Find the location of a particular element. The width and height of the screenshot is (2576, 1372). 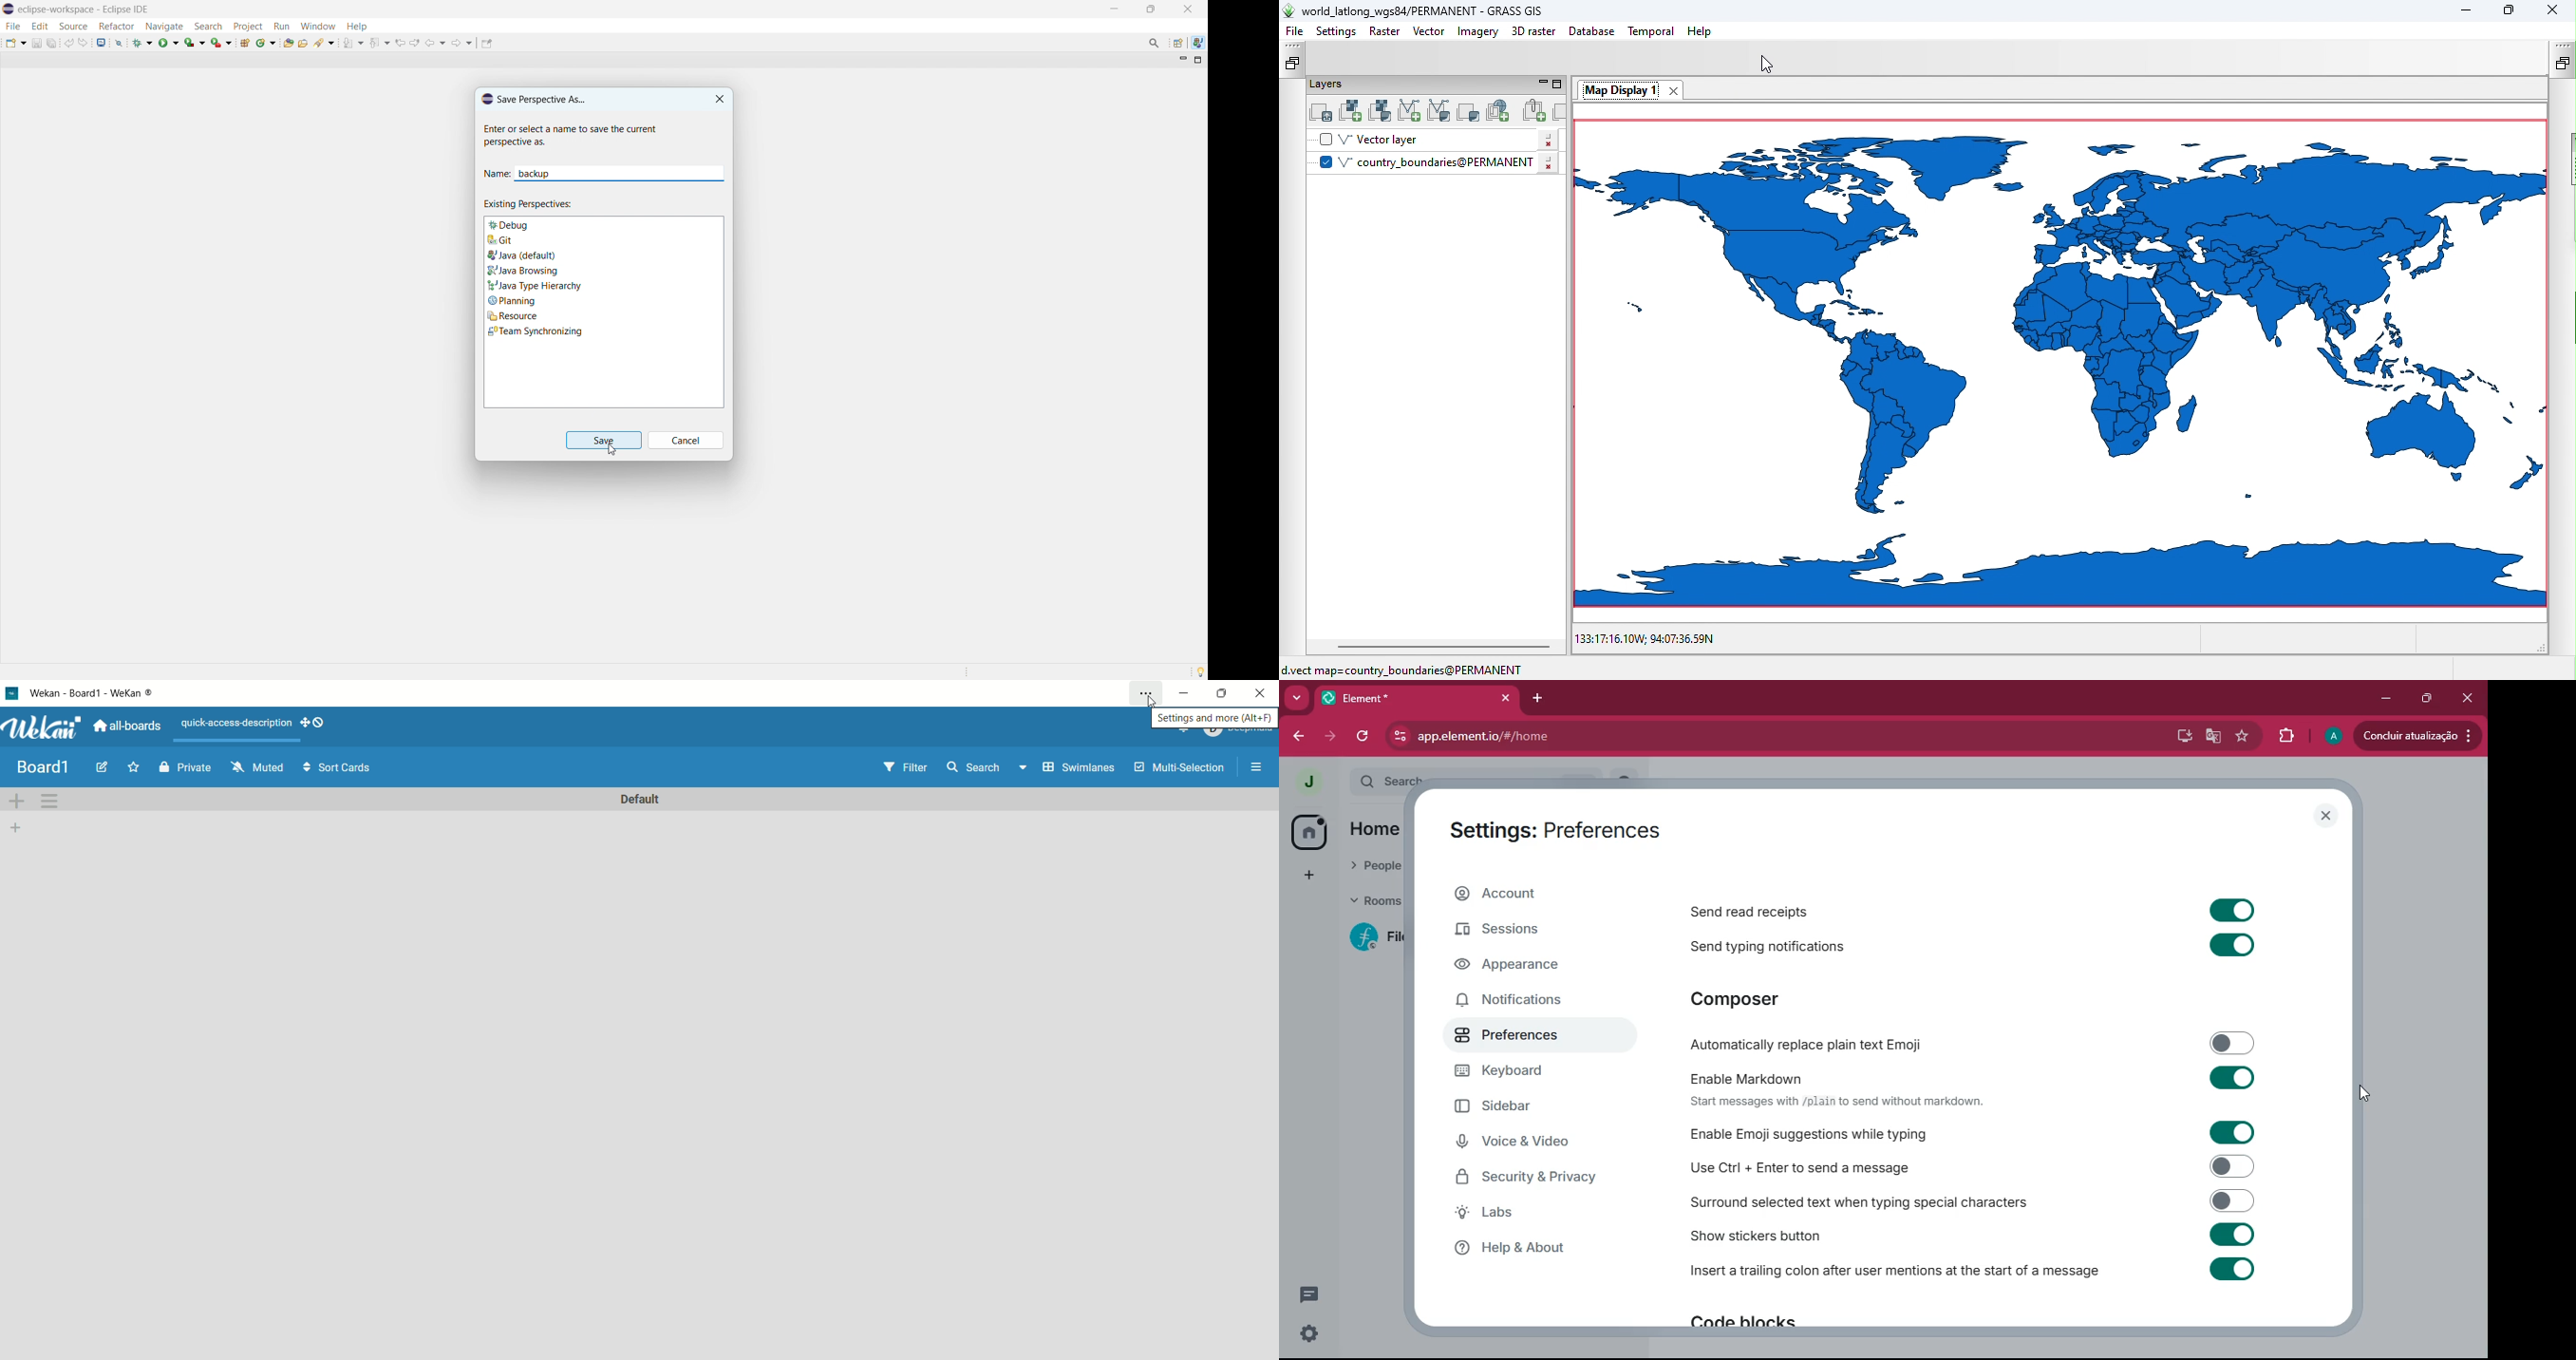

labs is located at coordinates (1524, 1215).